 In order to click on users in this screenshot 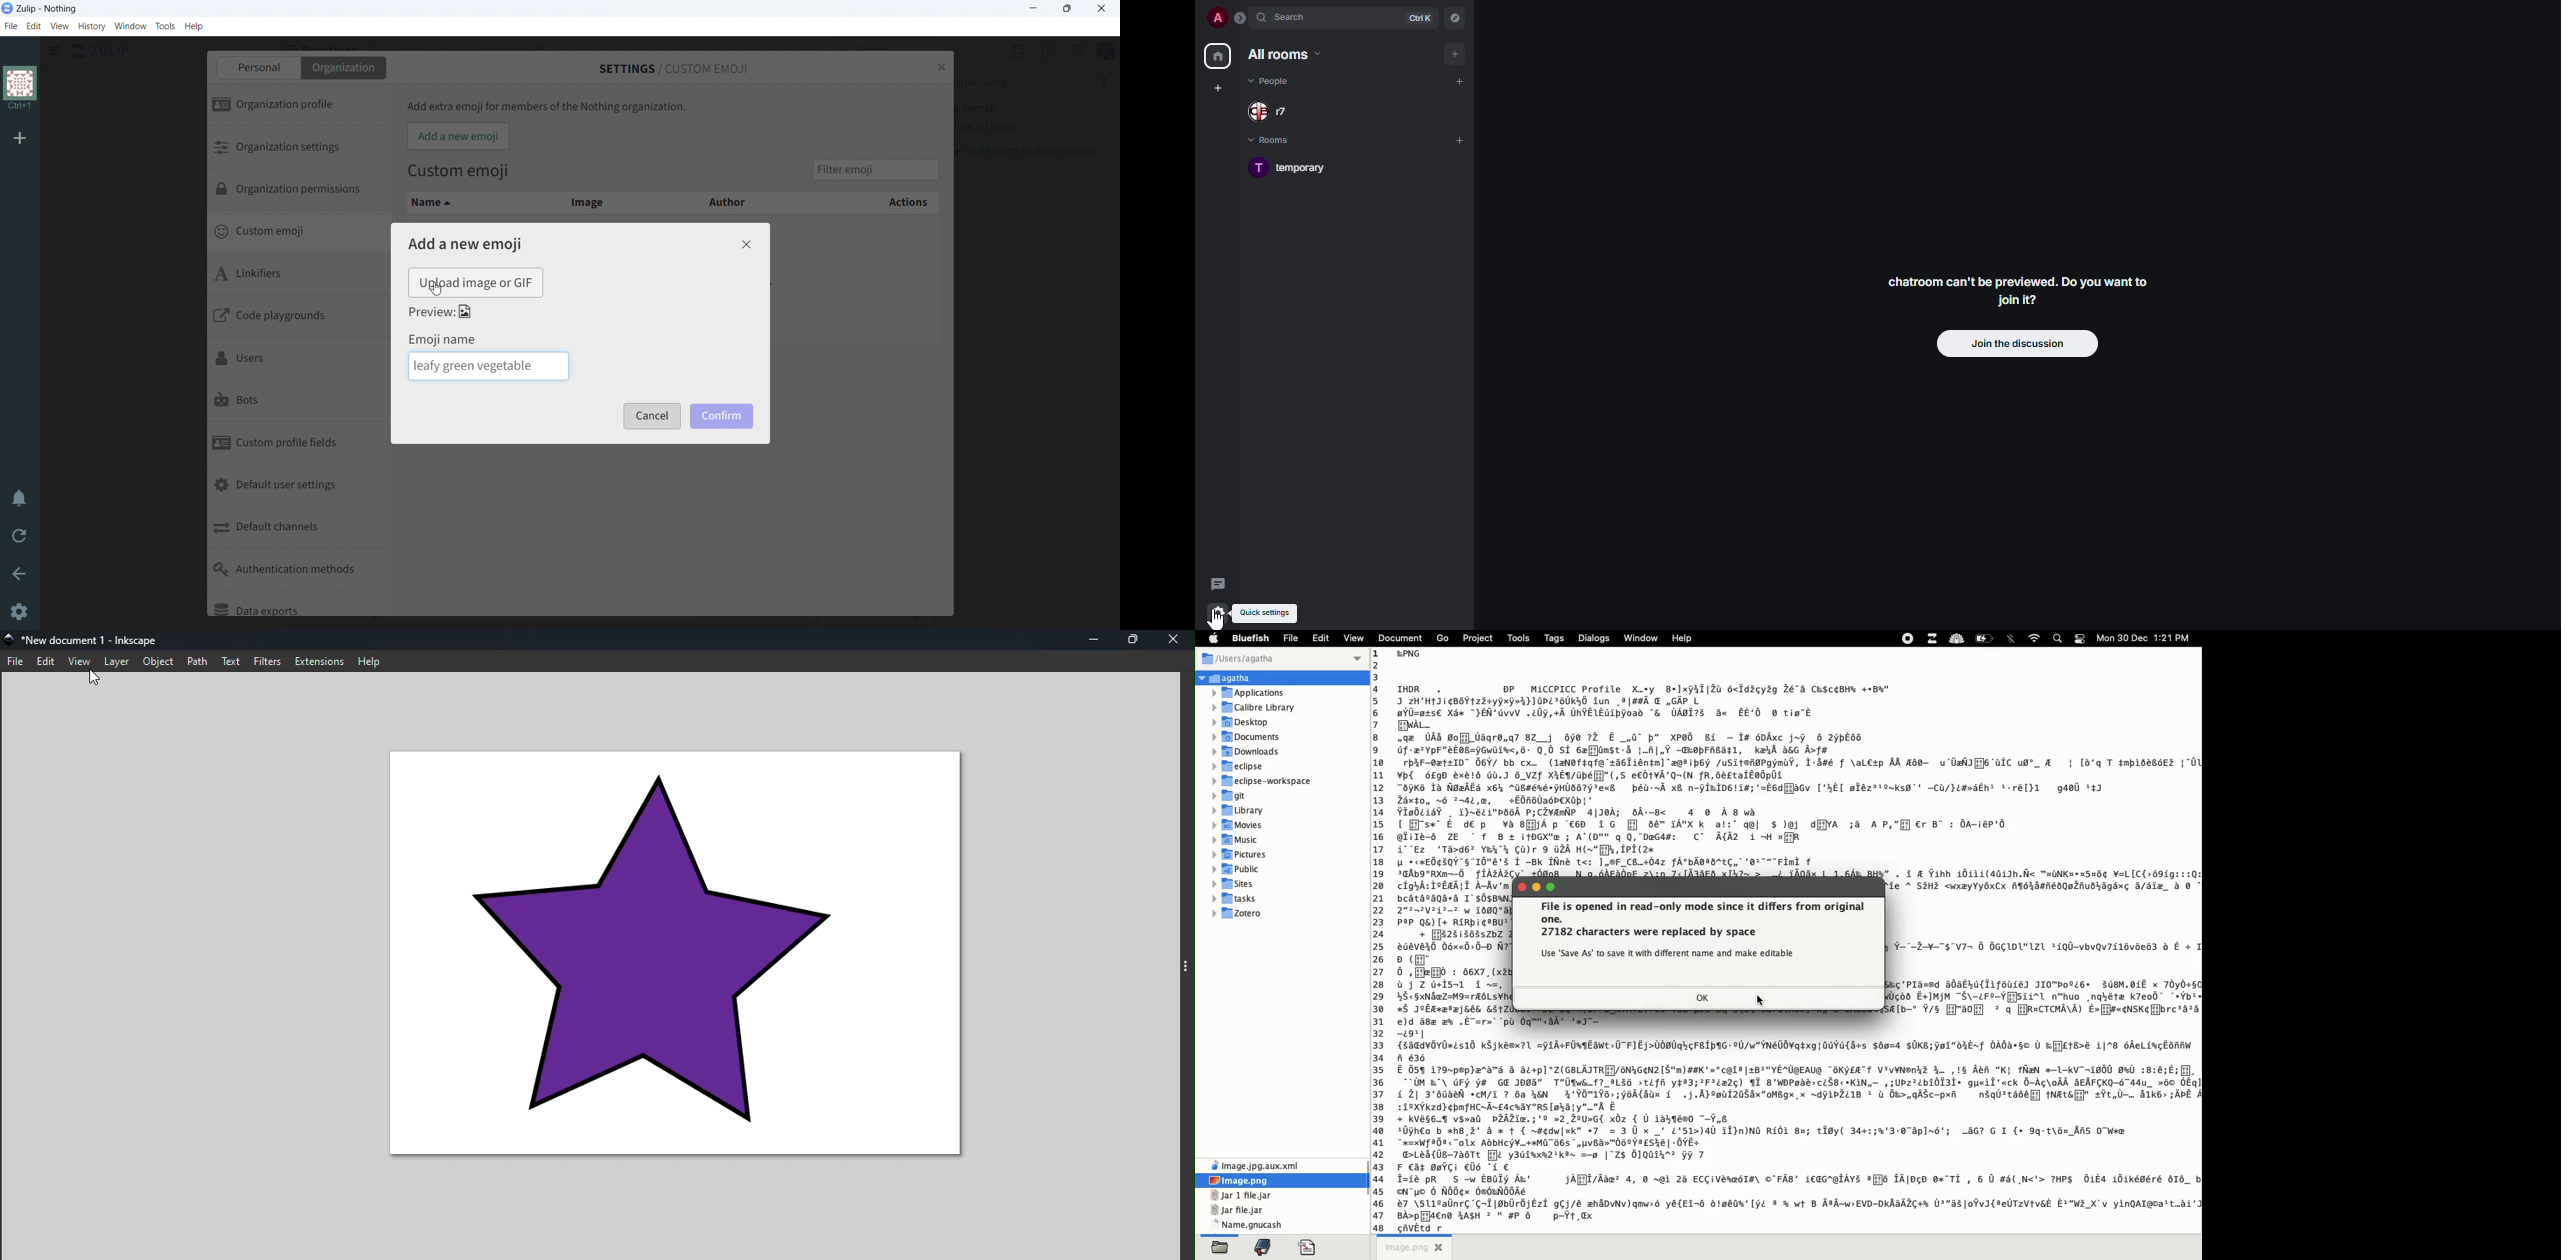, I will do `click(299, 359)`.